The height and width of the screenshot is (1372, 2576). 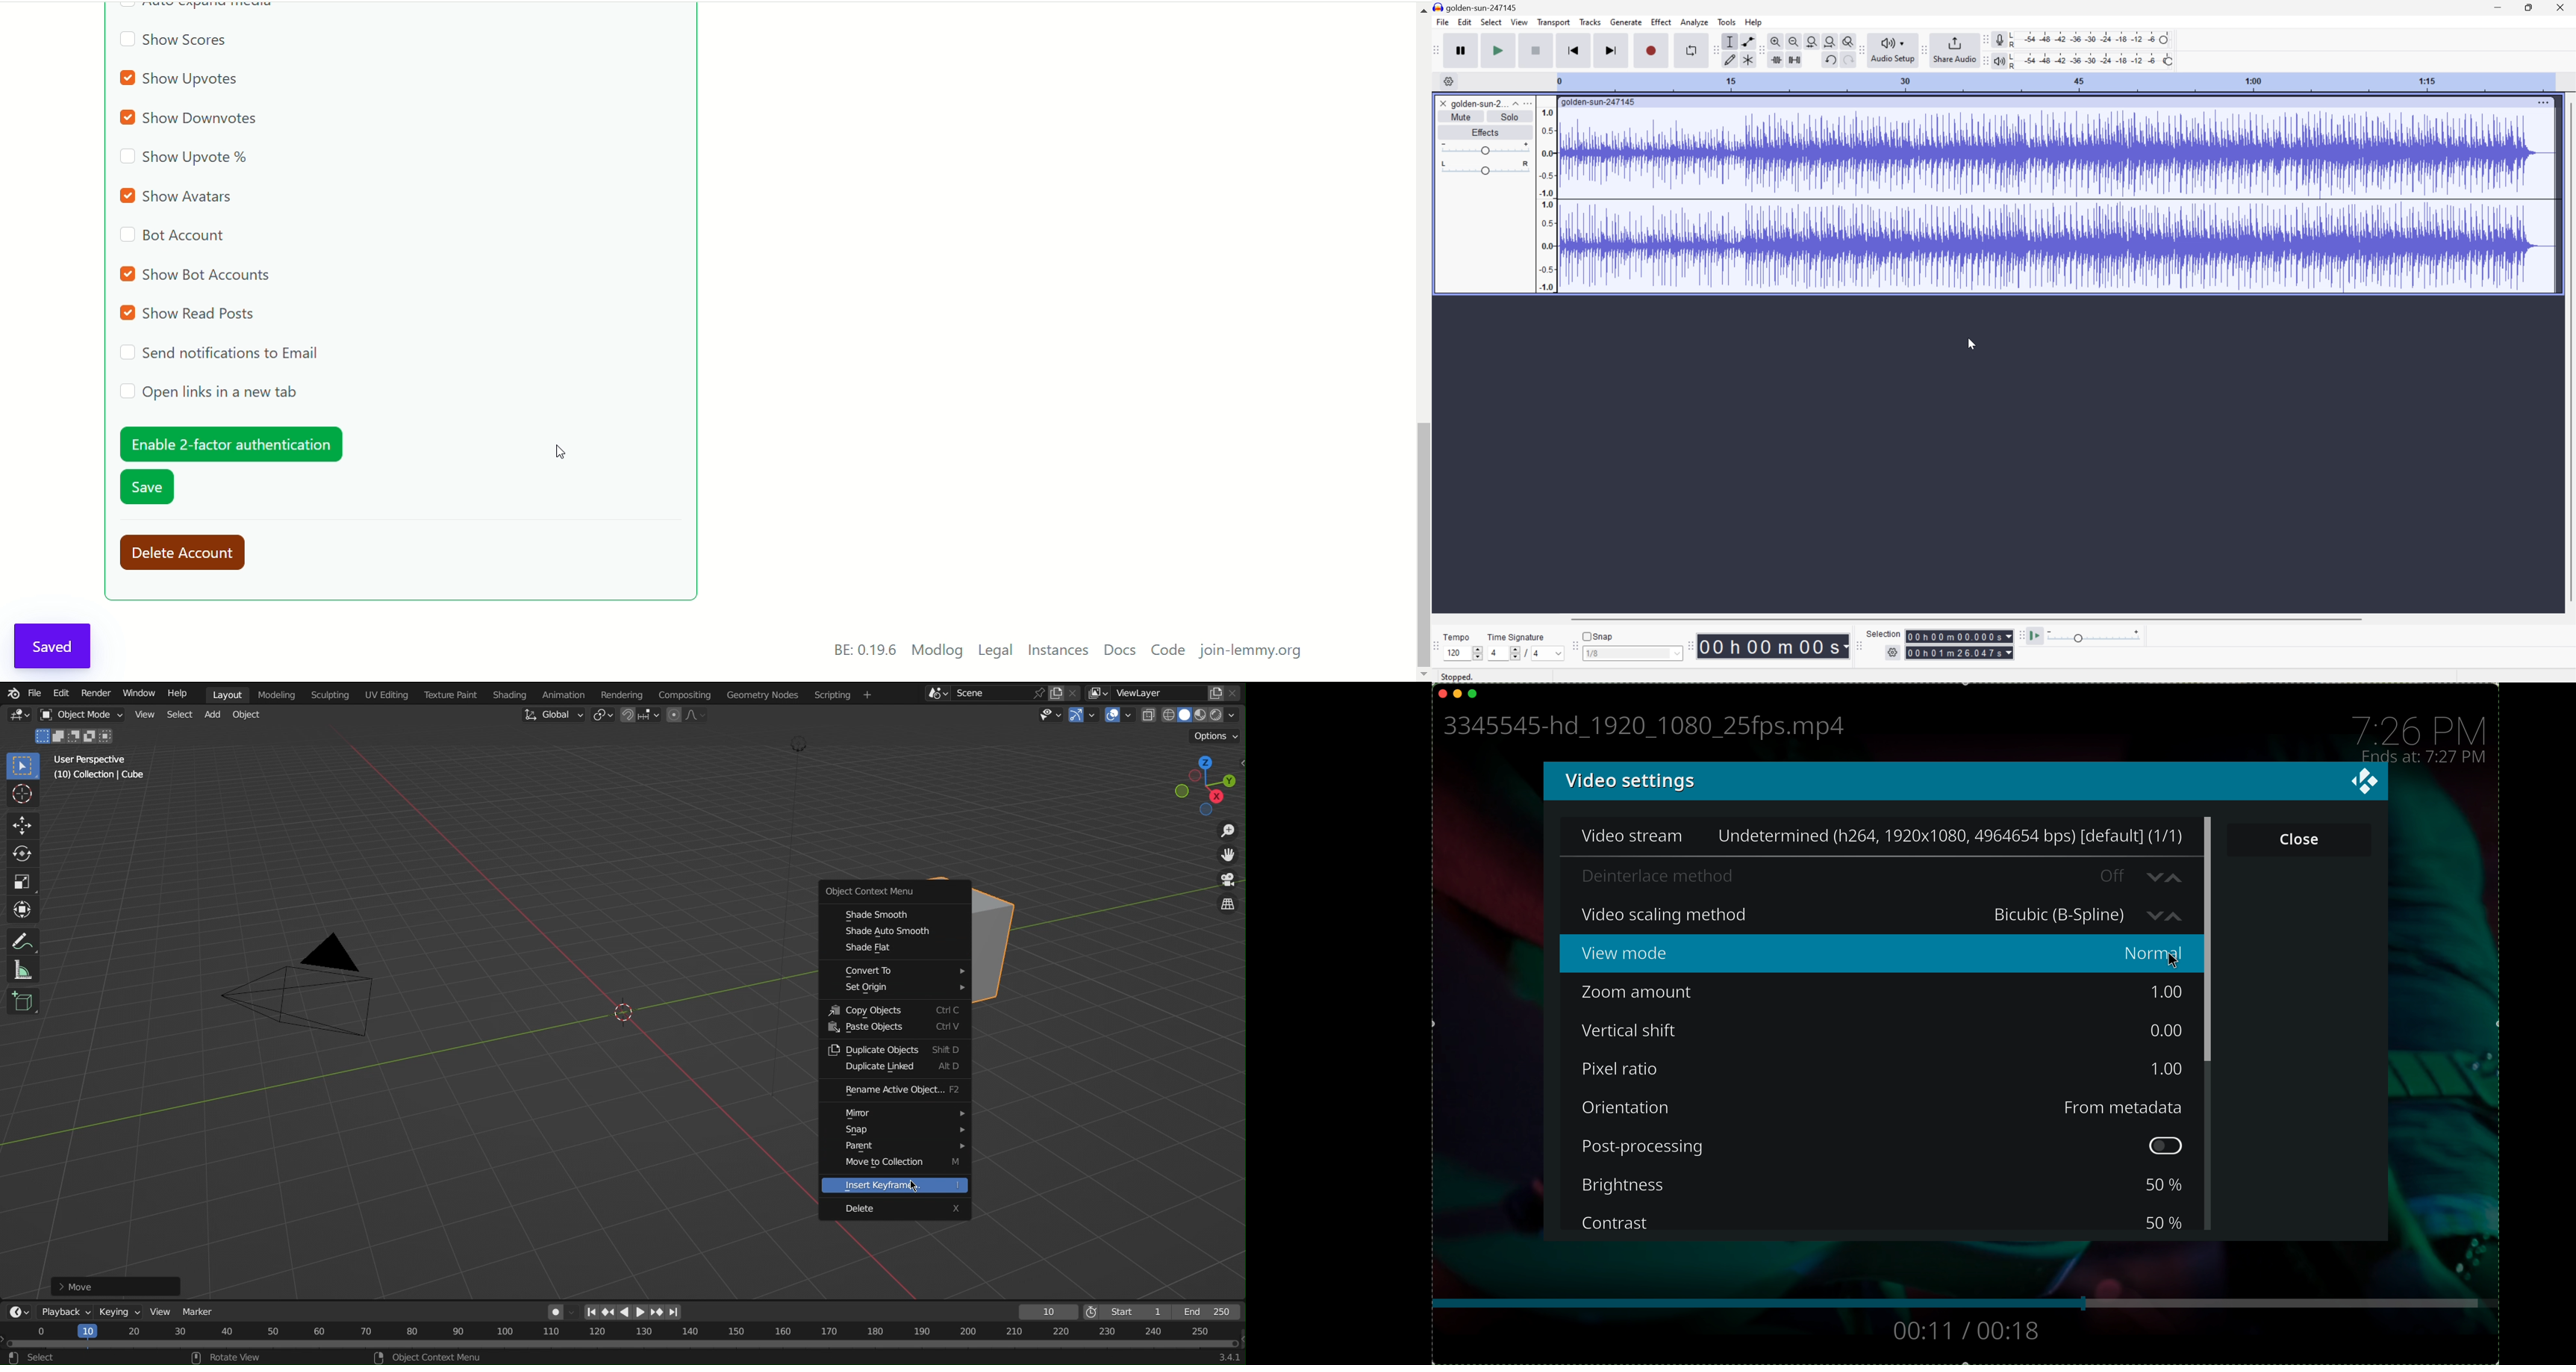 I want to click on left, so click(x=626, y=1312).